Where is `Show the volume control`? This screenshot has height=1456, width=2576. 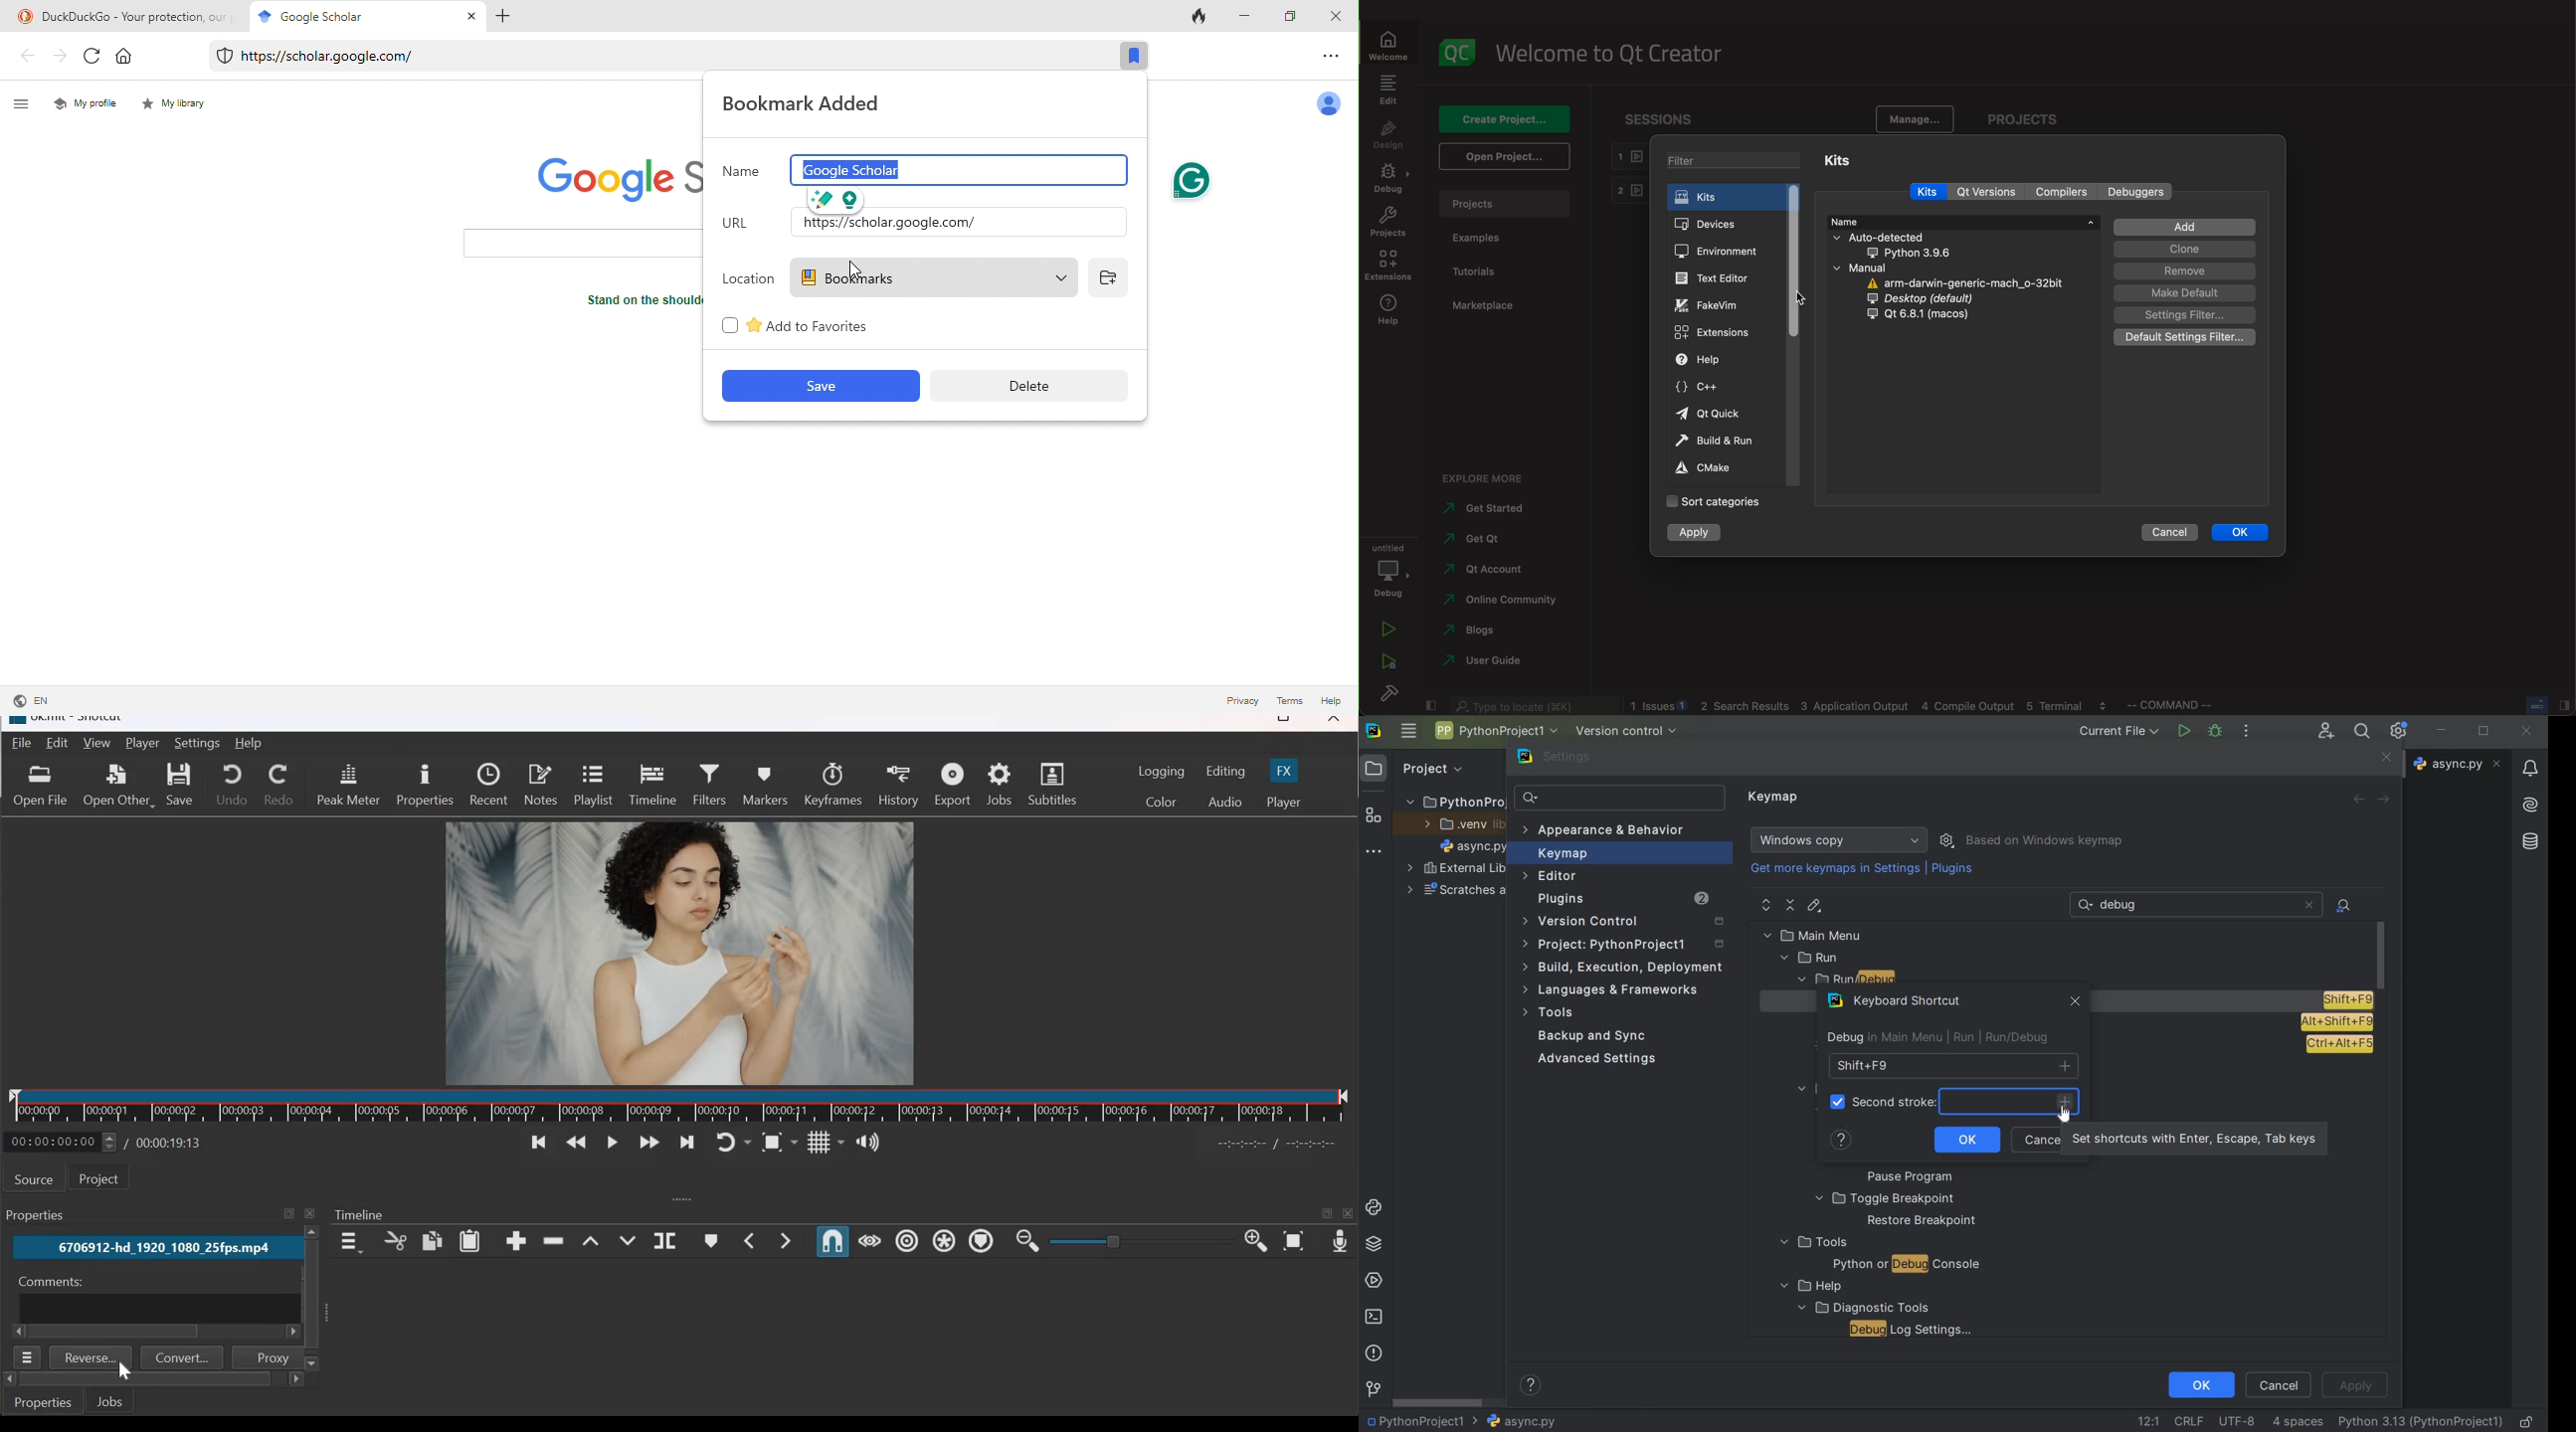 Show the volume control is located at coordinates (870, 1140).